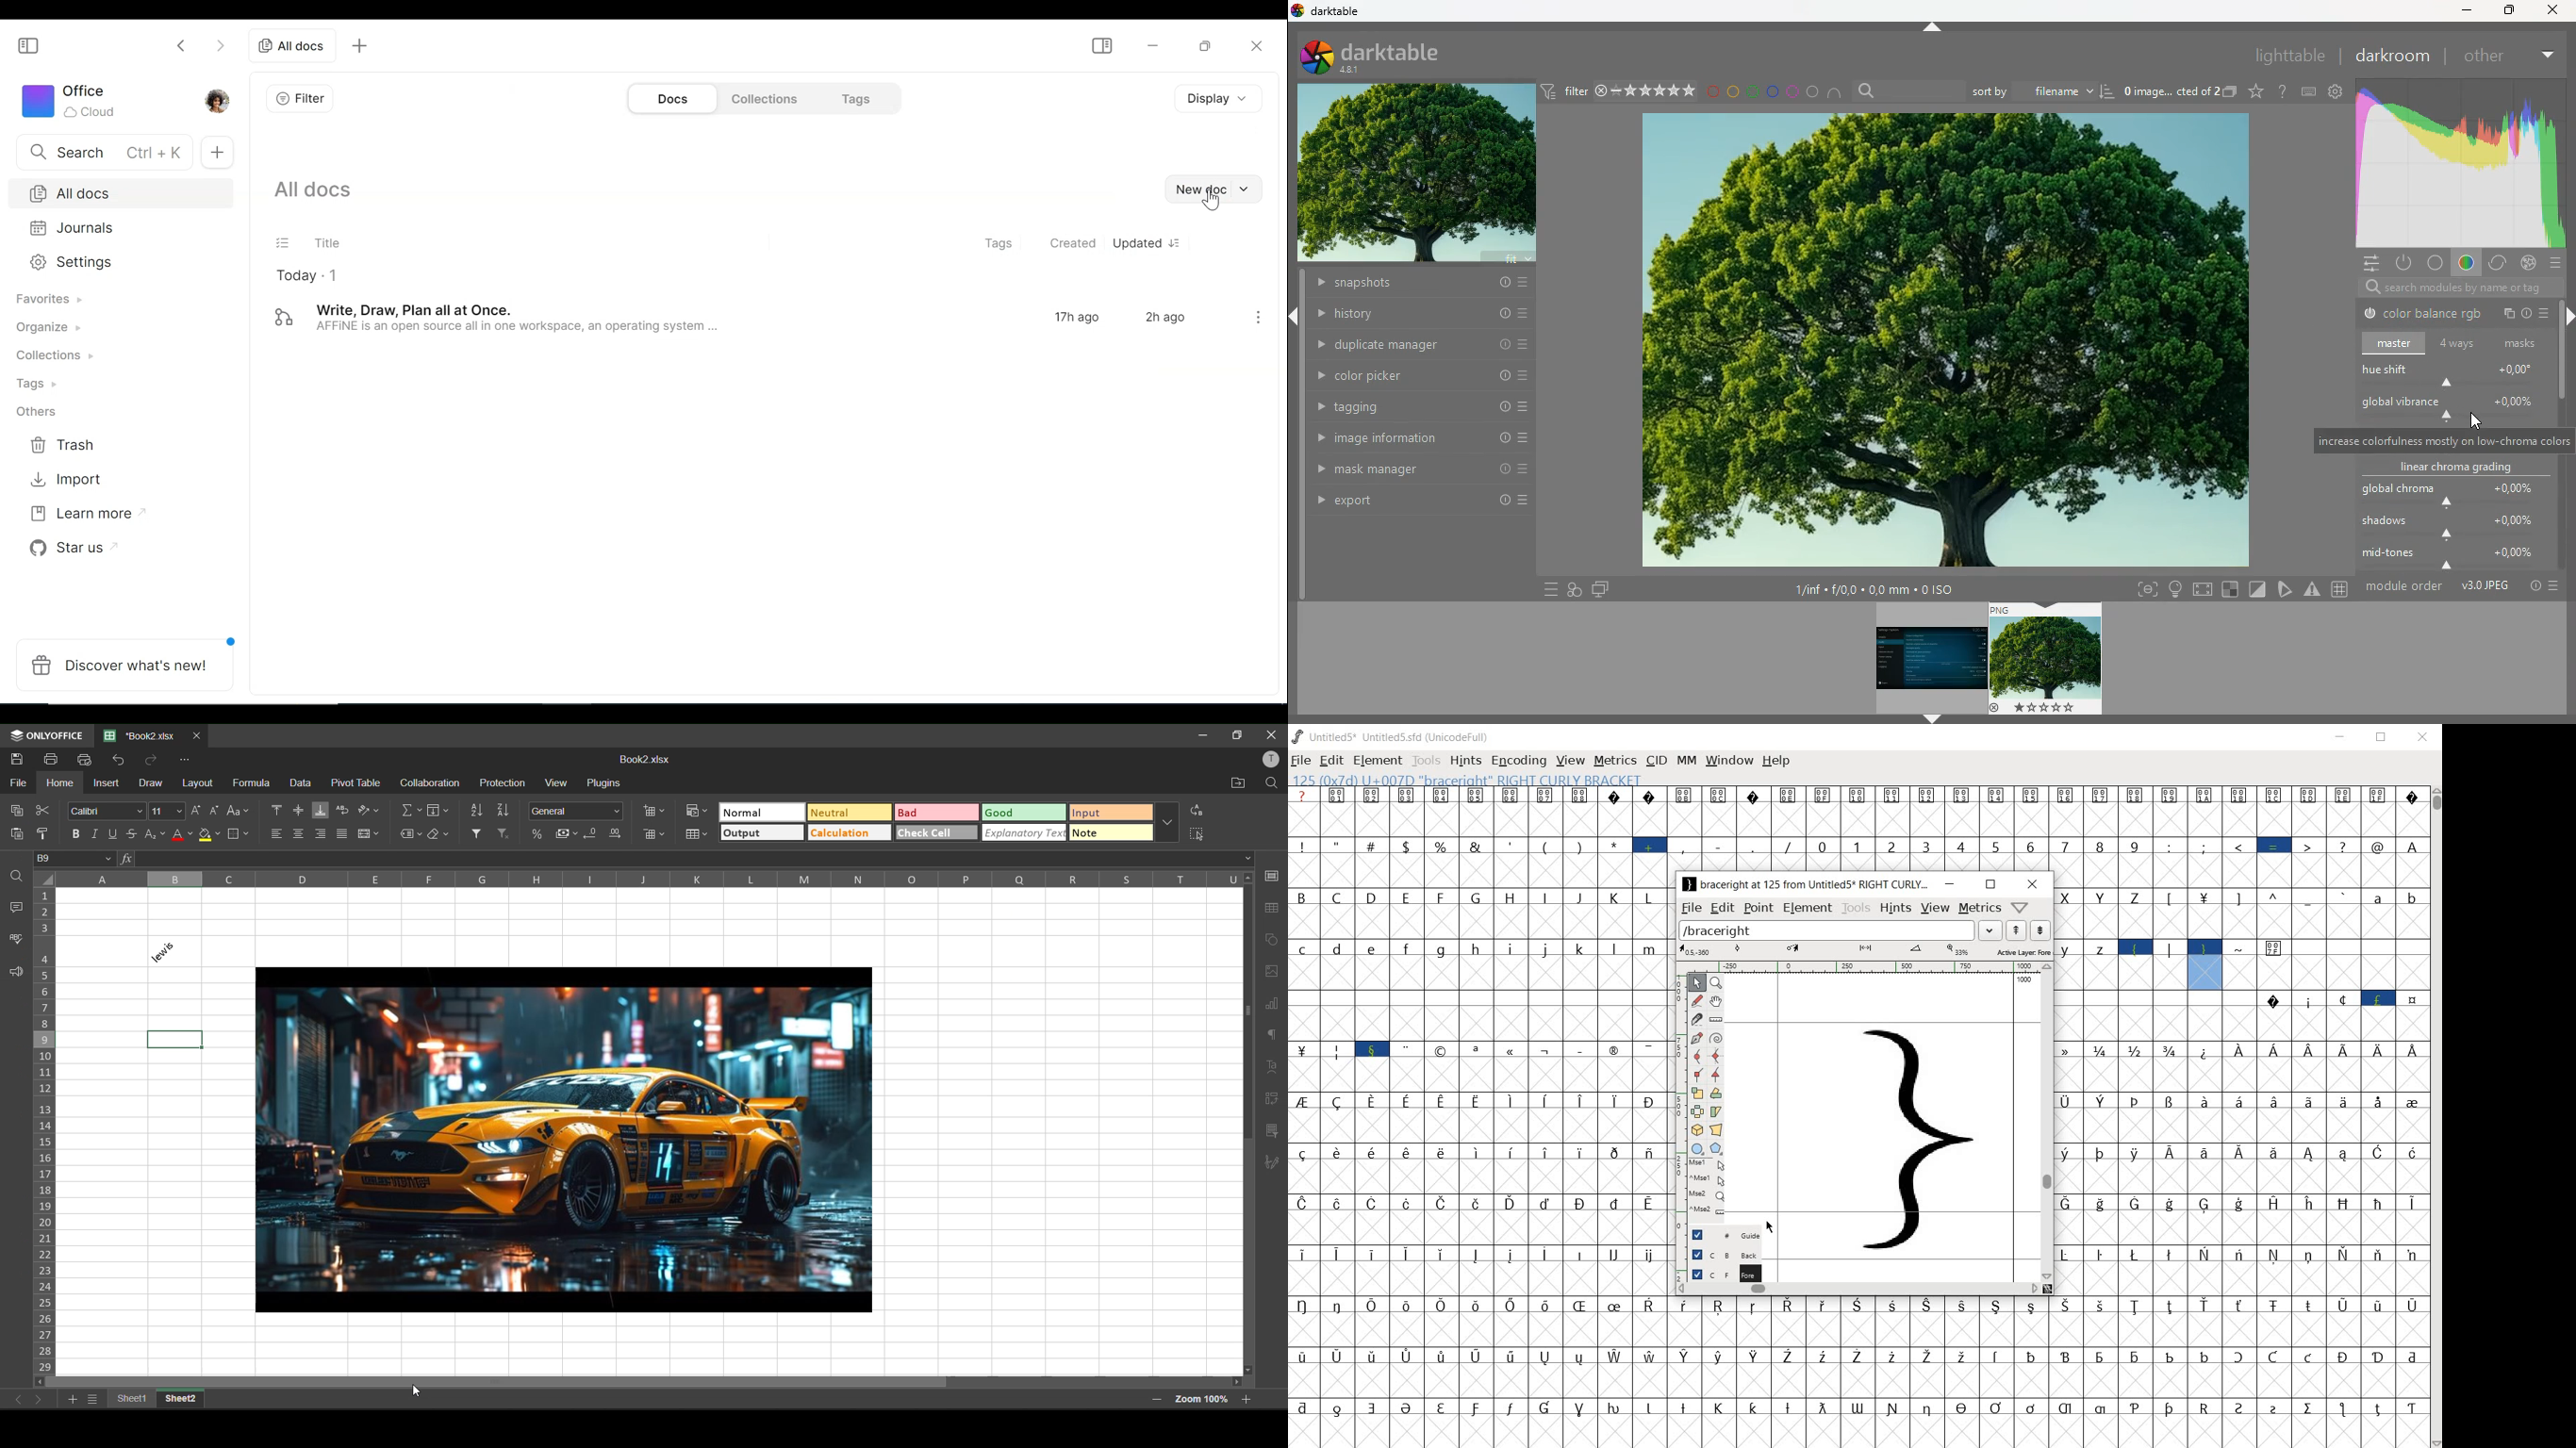  Describe the element at coordinates (15, 1400) in the screenshot. I see `previous` at that location.